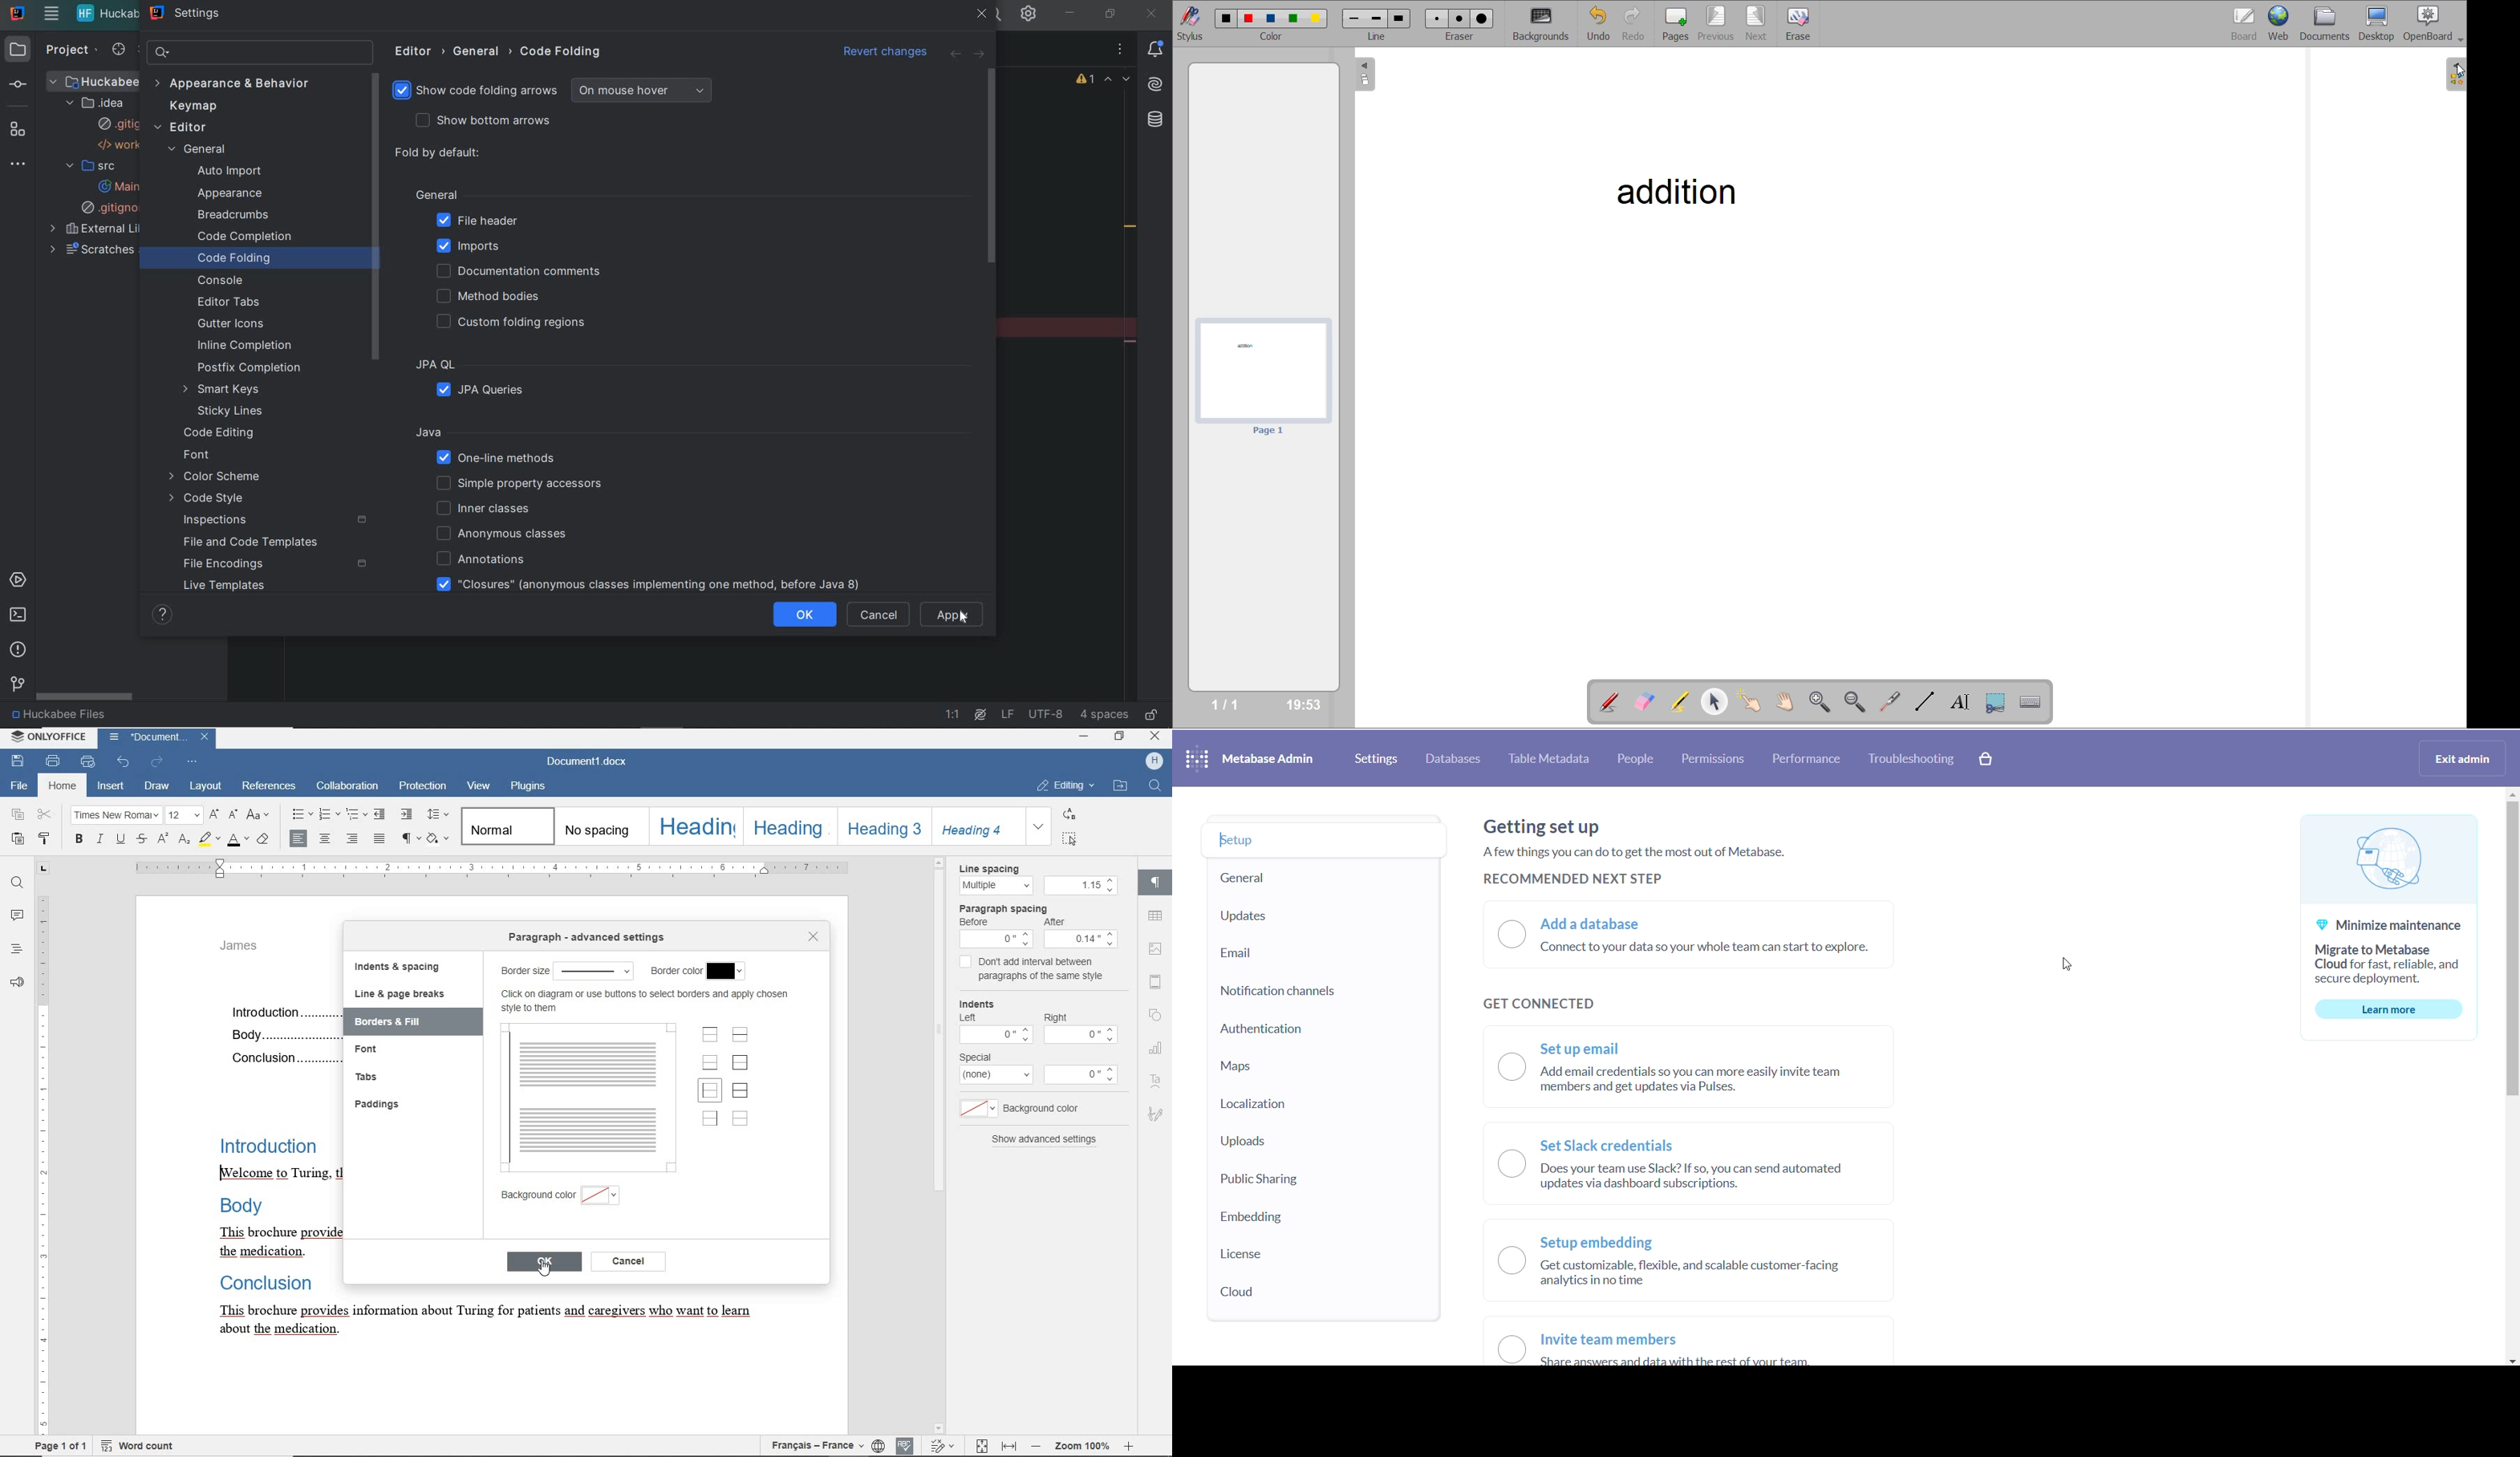 The height and width of the screenshot is (1484, 2520). What do you see at coordinates (907, 1446) in the screenshot?
I see `spell checking` at bounding box center [907, 1446].